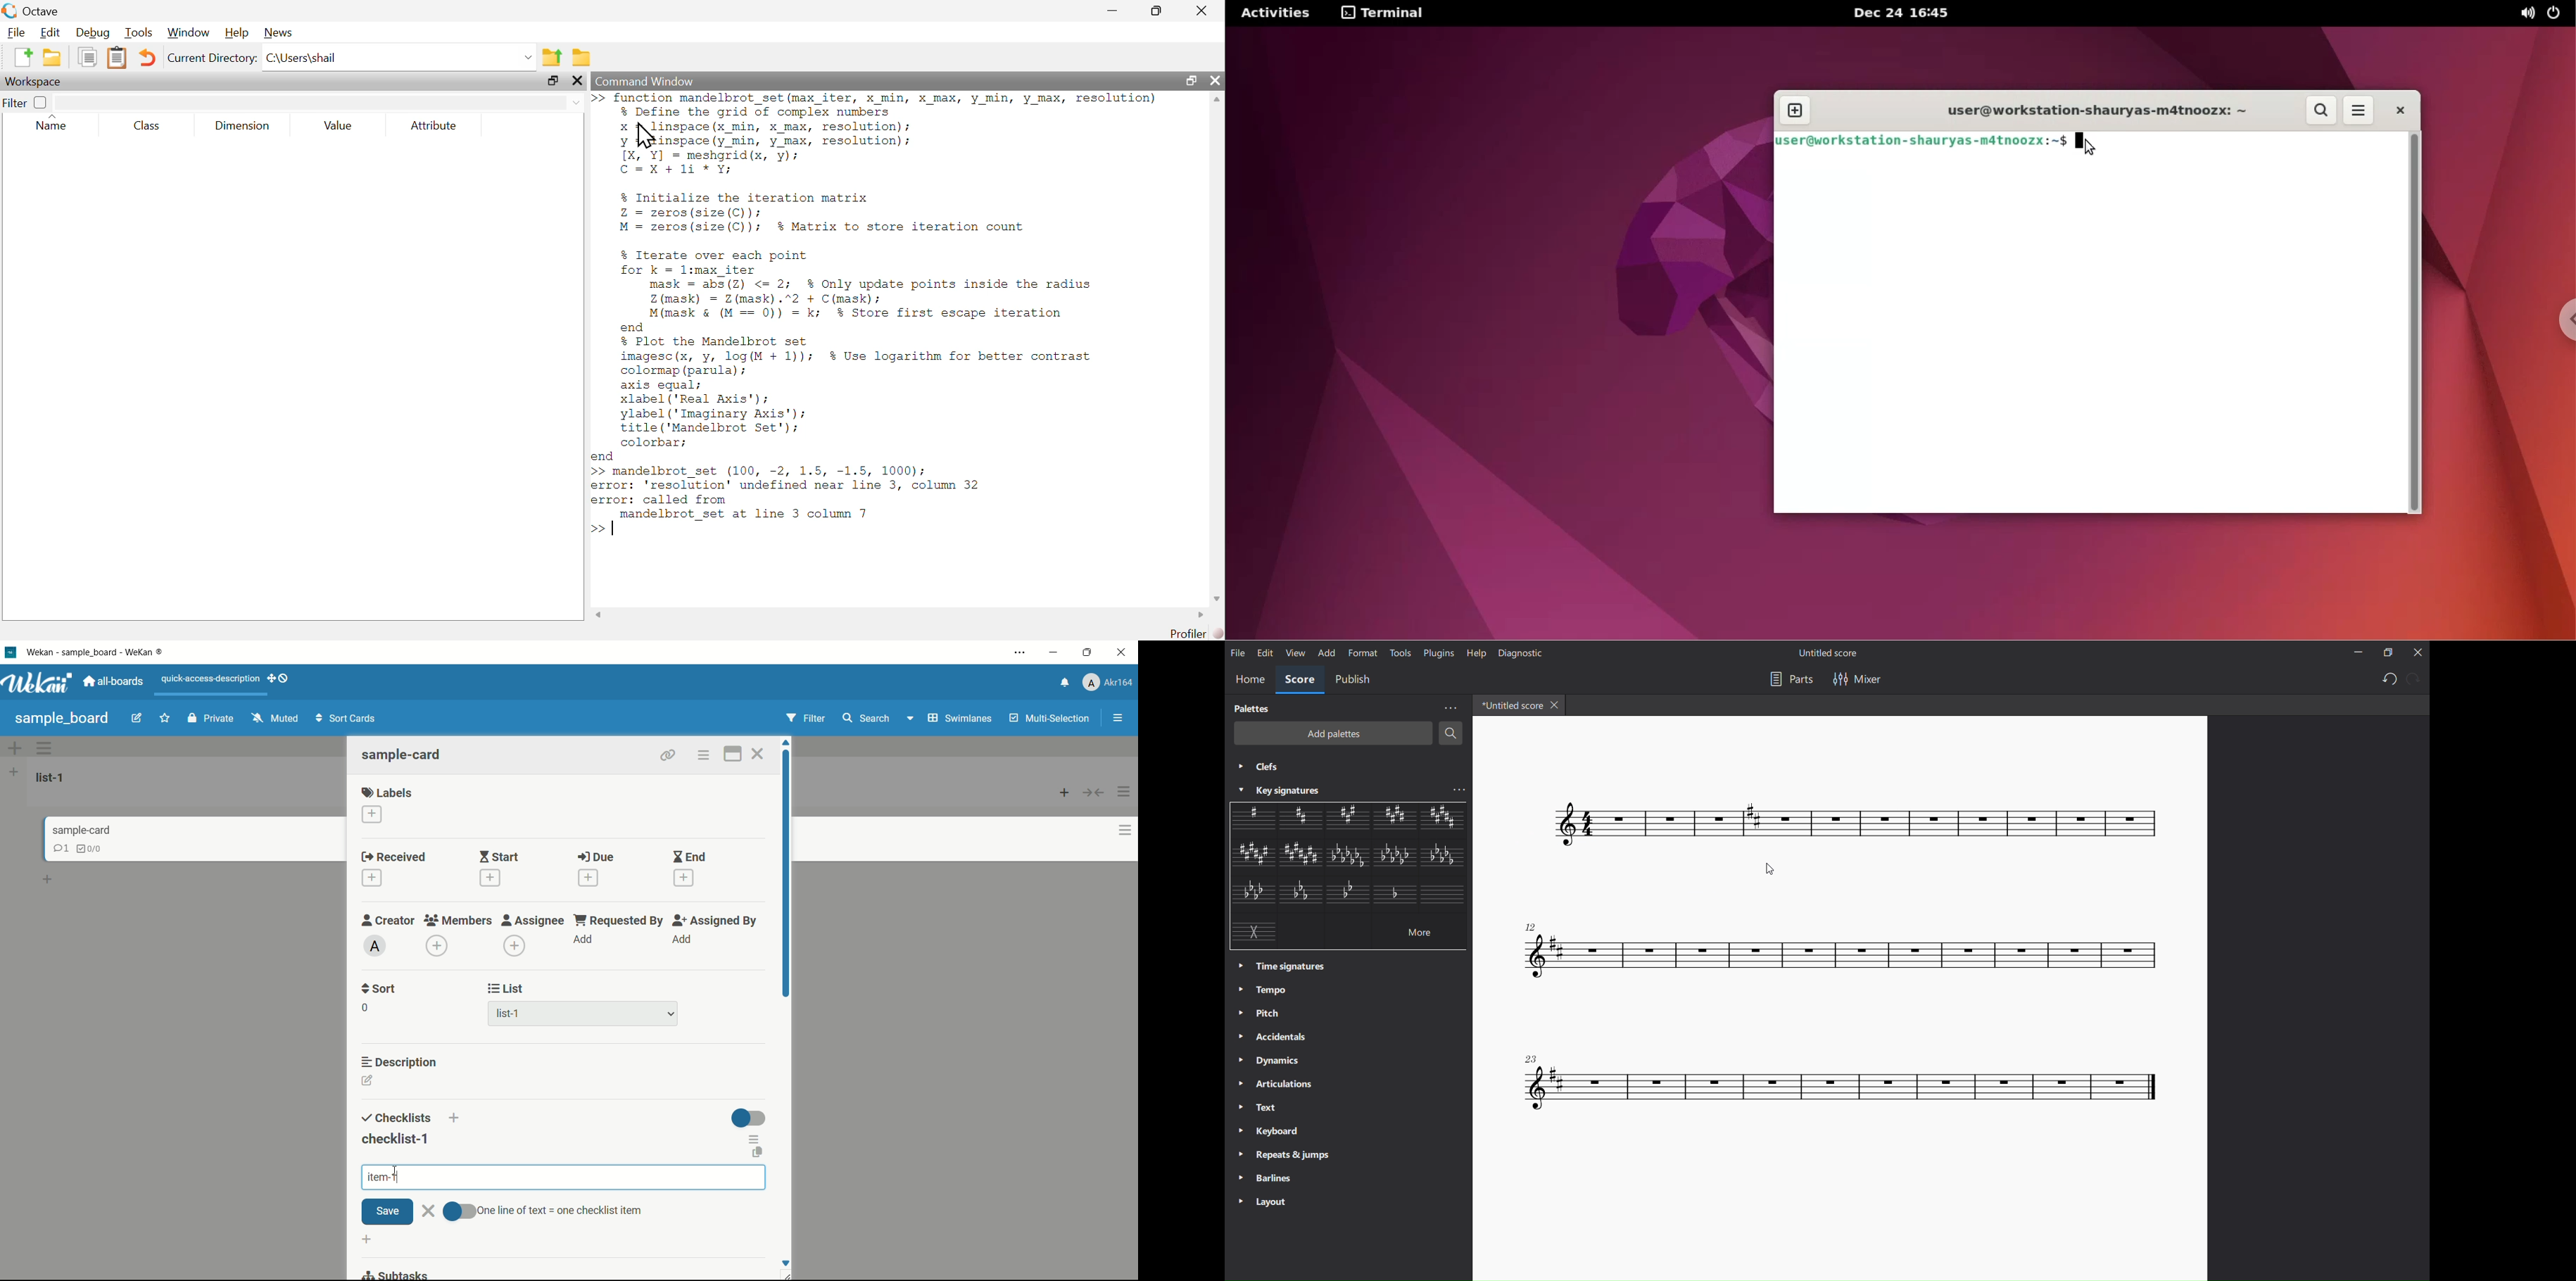  I want to click on dropdown, so click(672, 1014).